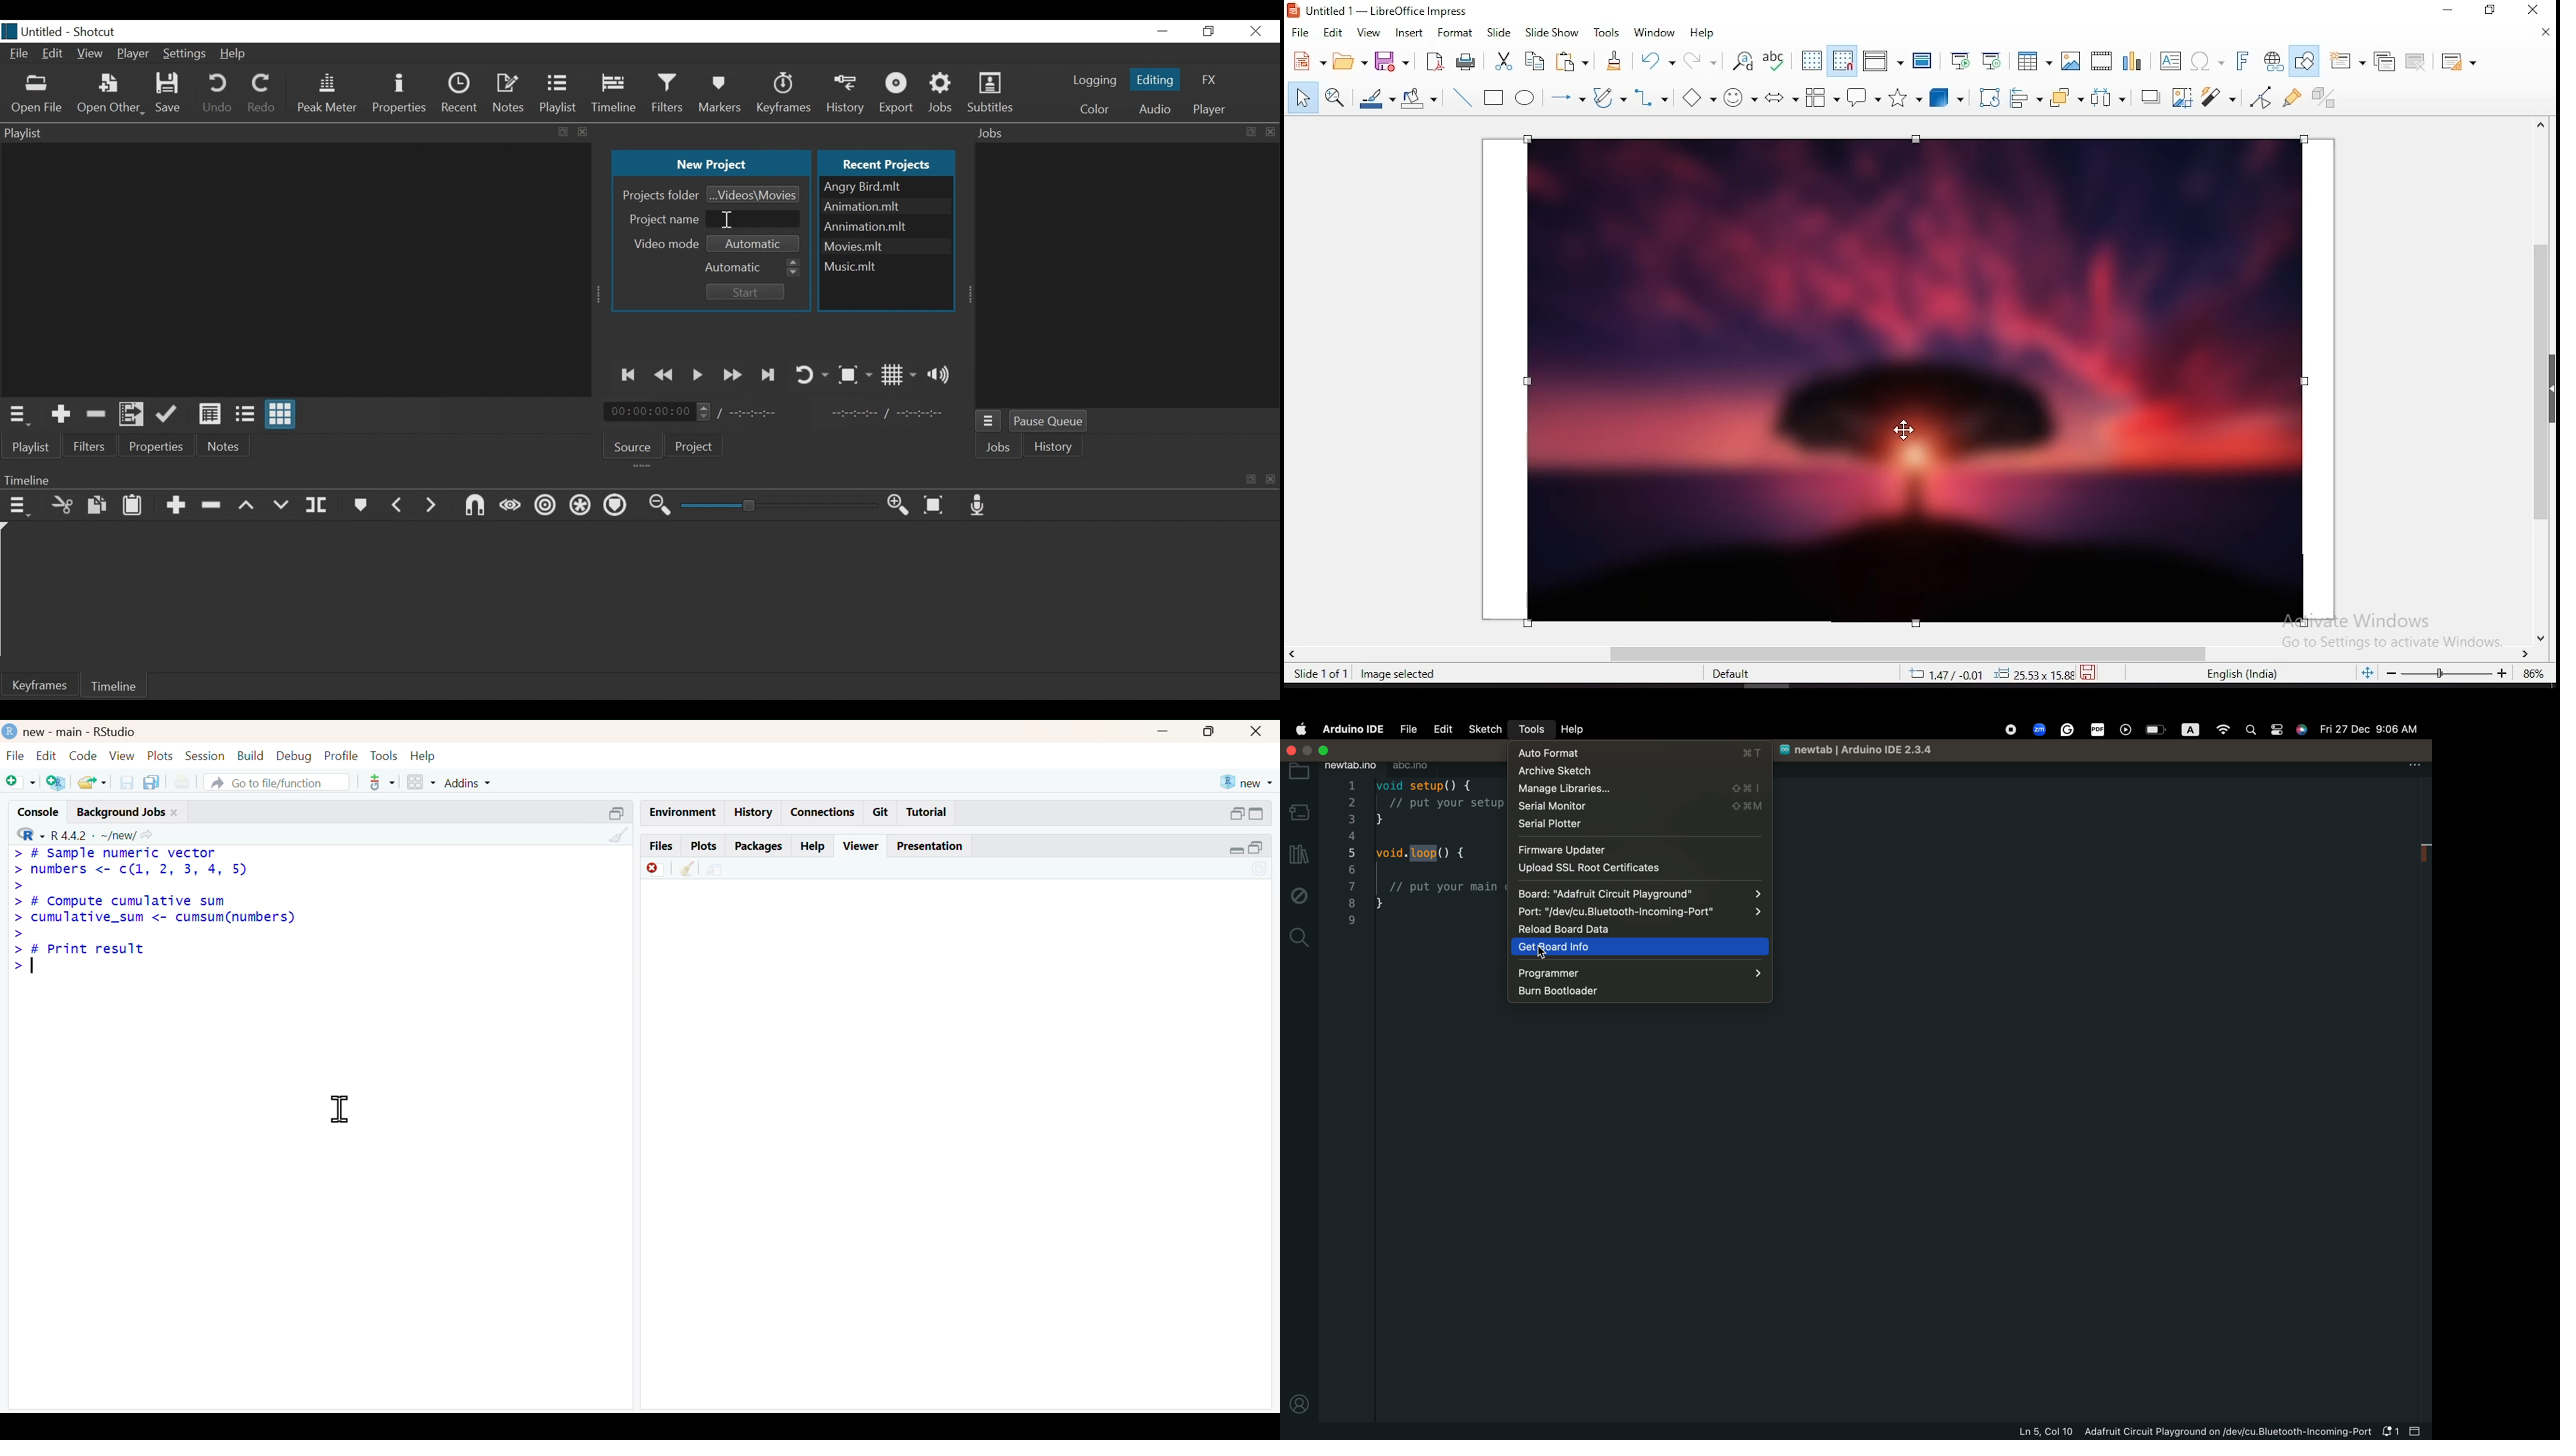 Image resolution: width=2576 pixels, height=1456 pixels. I want to click on R 4.4.2 ~/new/, so click(93, 835).